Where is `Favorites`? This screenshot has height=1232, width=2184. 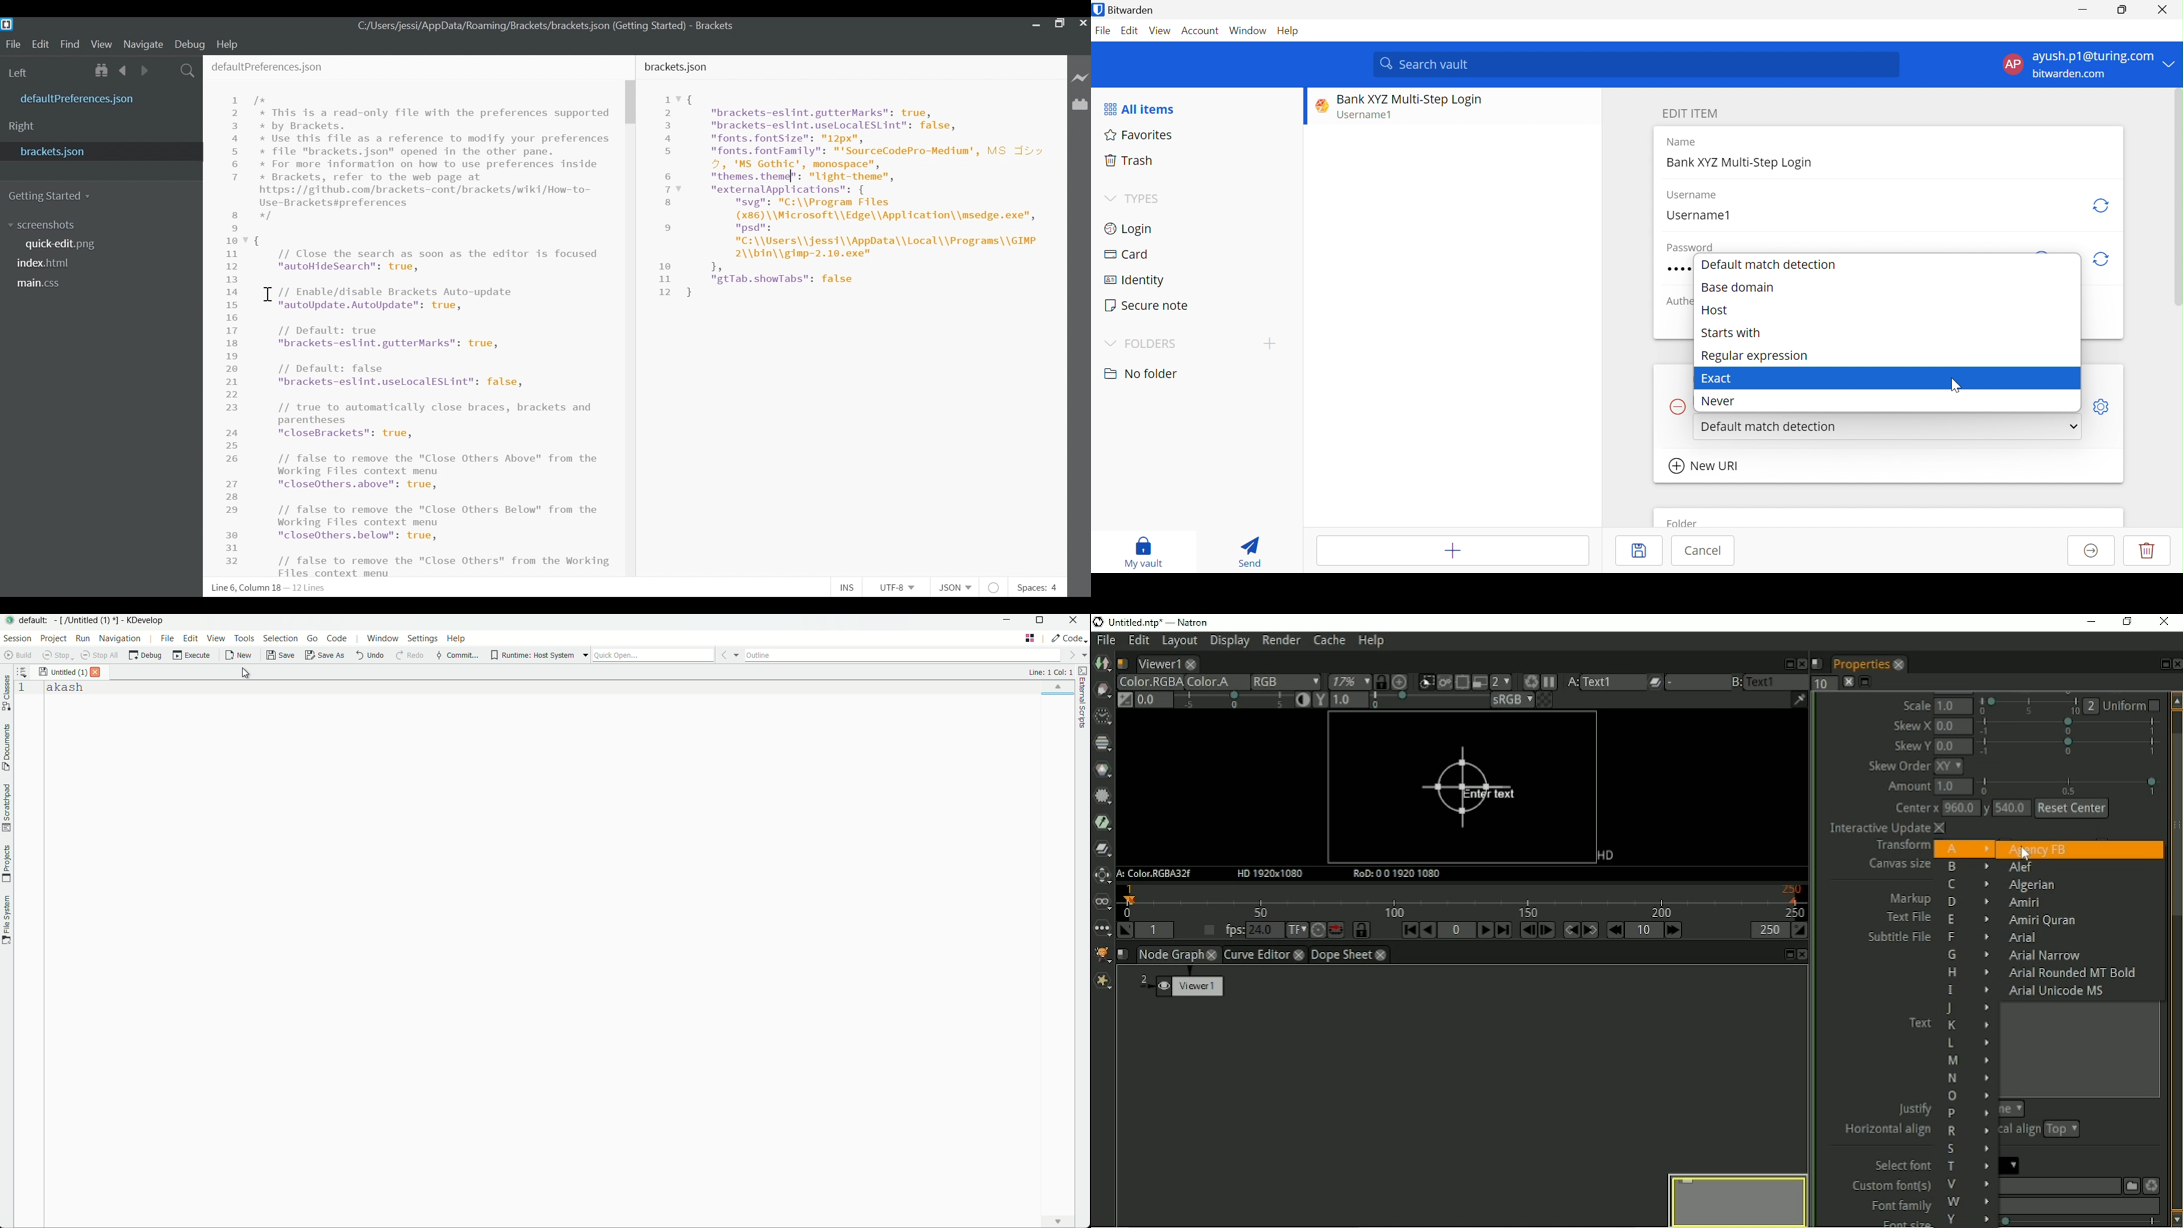
Favorites is located at coordinates (1141, 136).